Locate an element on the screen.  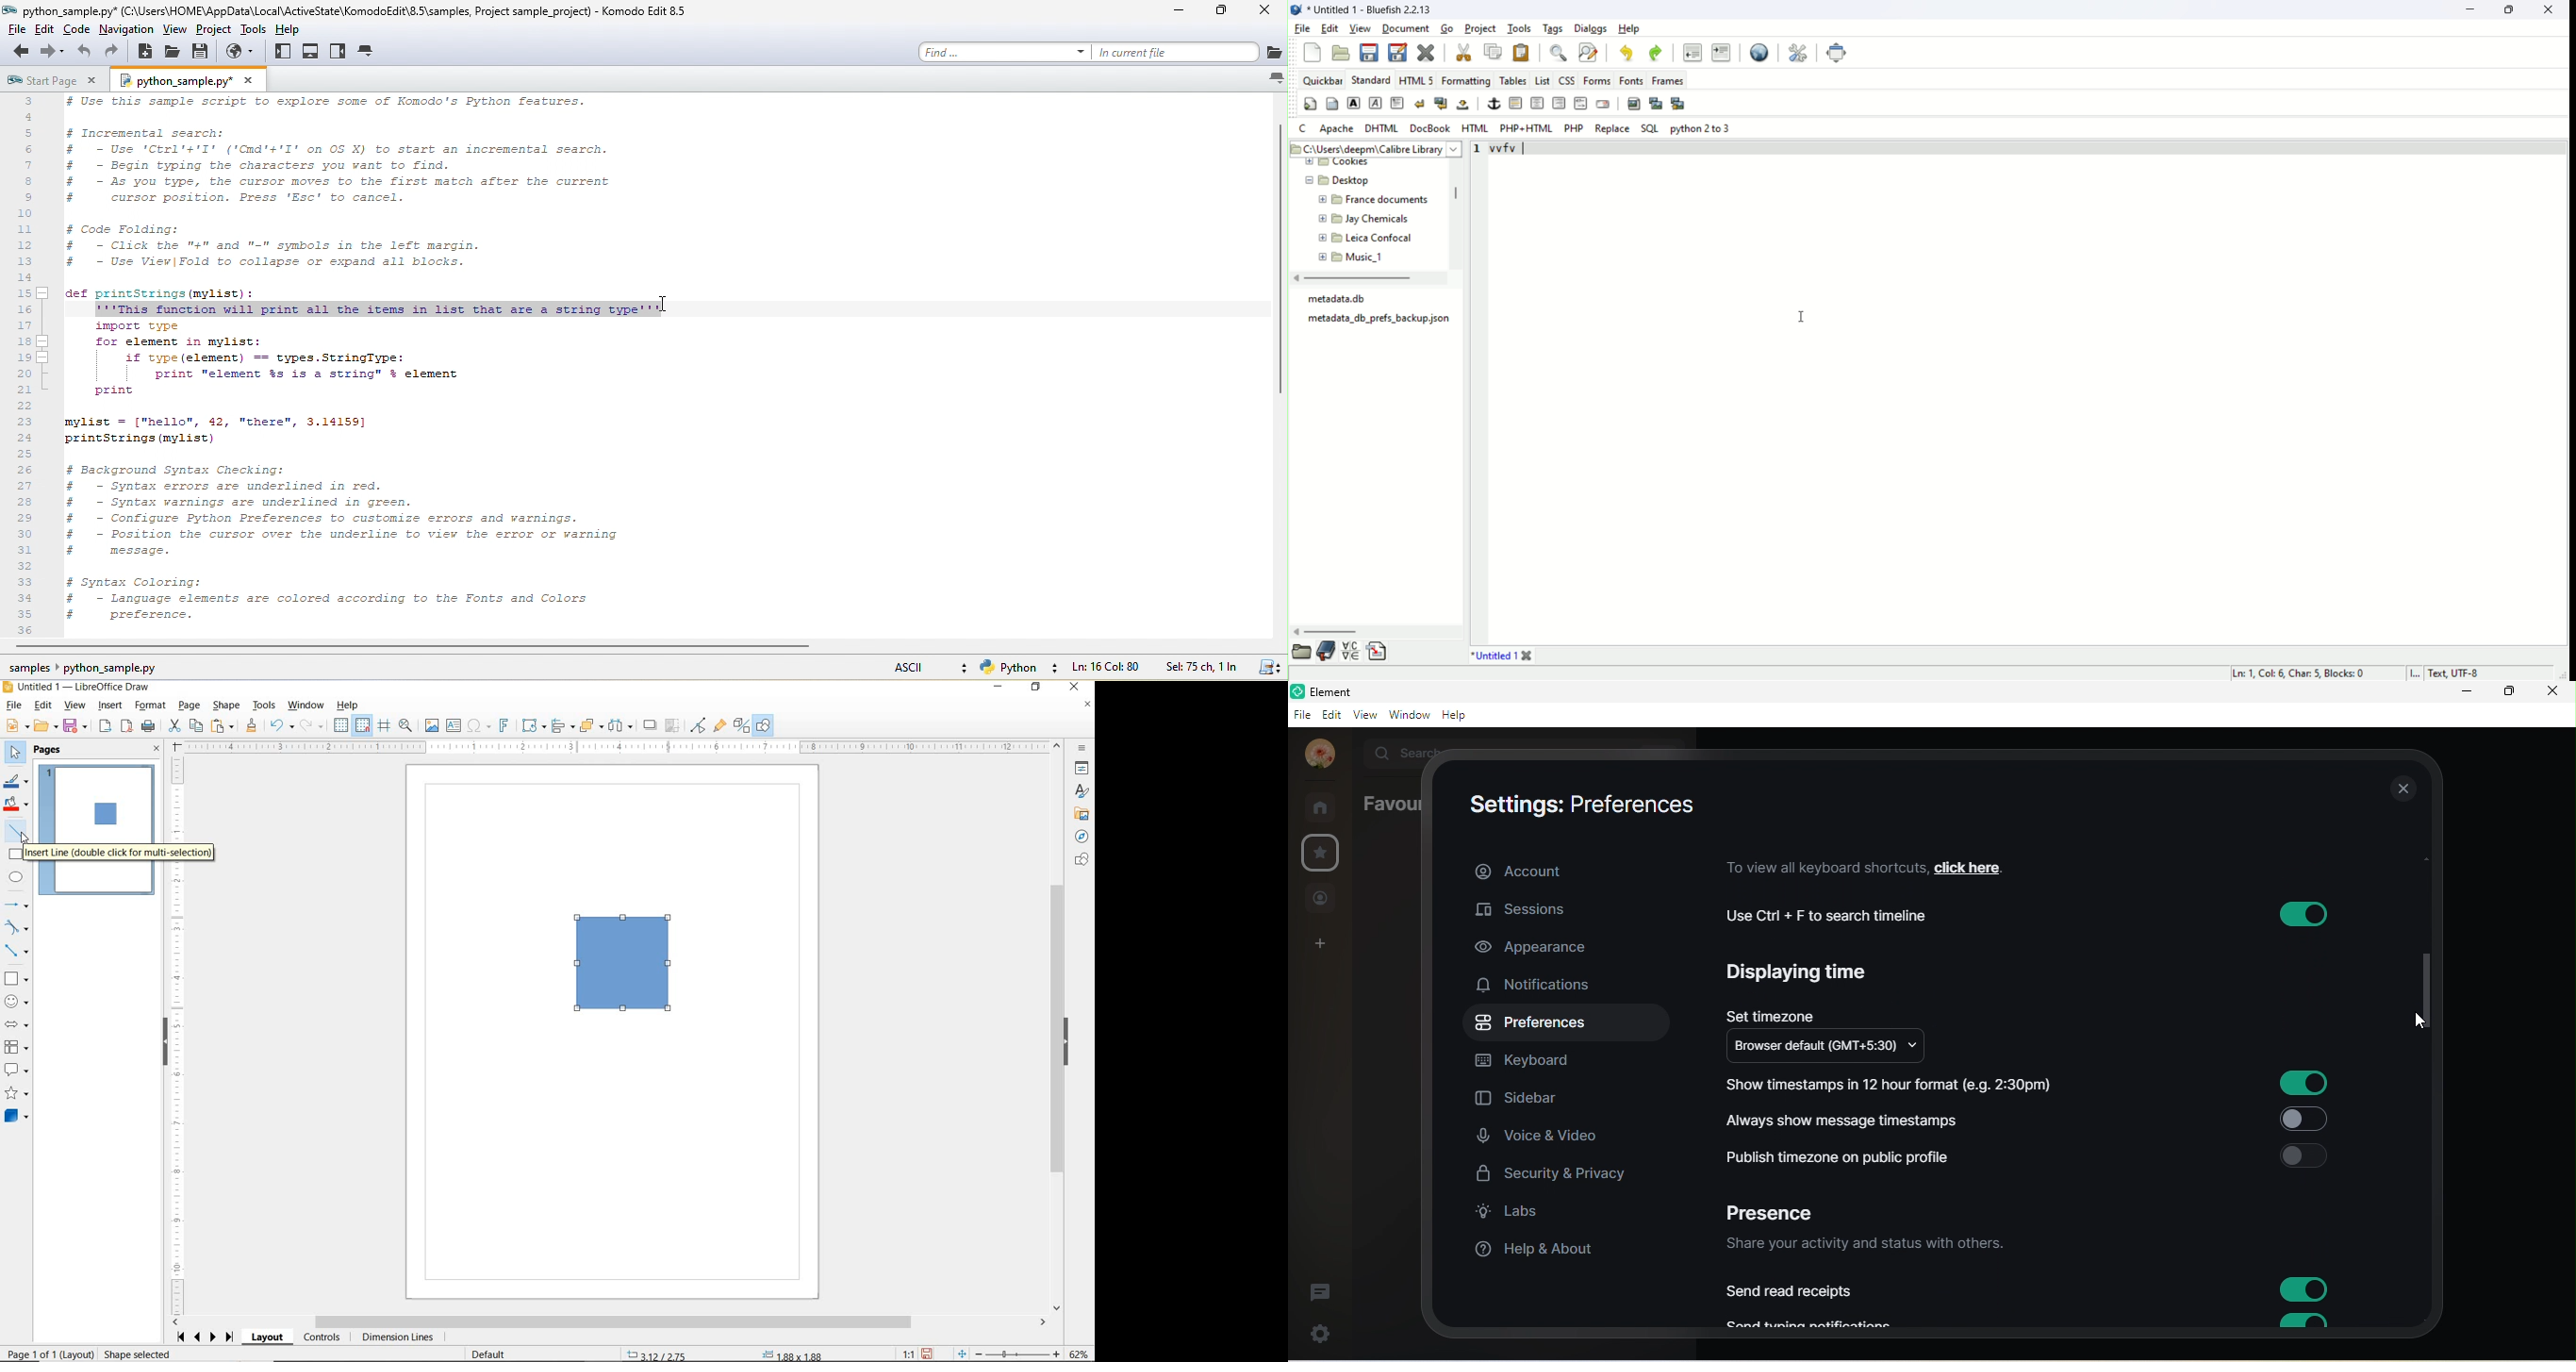
NEW is located at coordinates (16, 726).